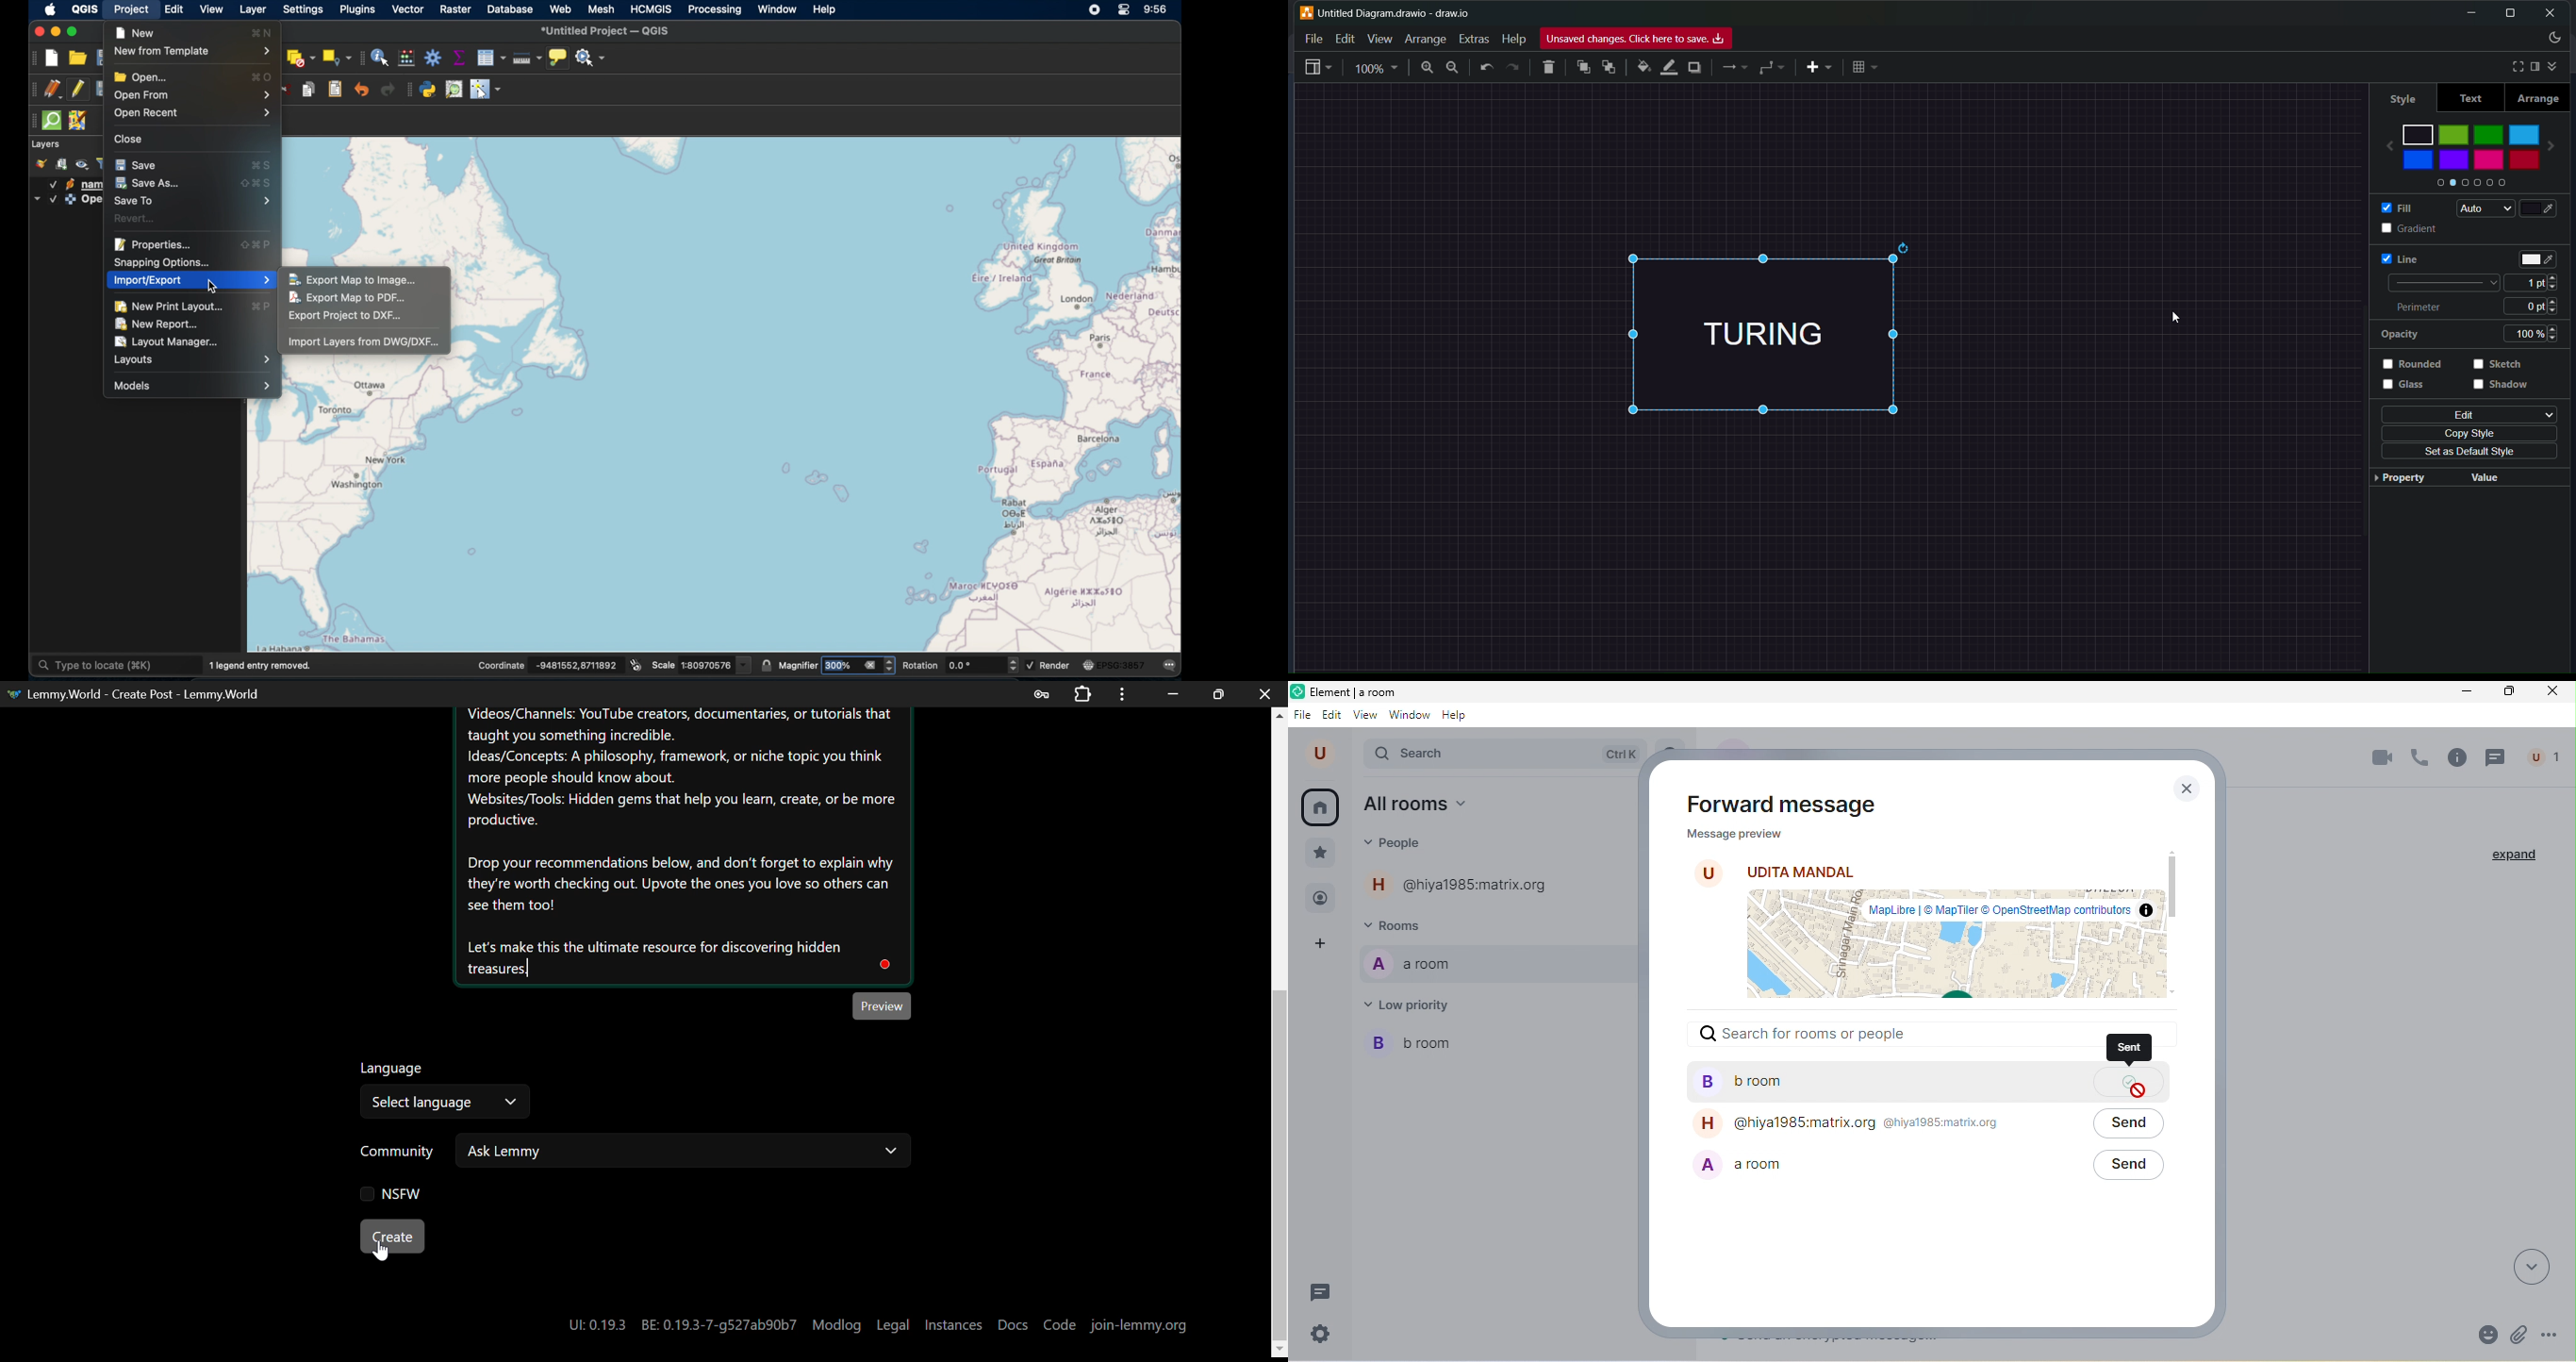 The height and width of the screenshot is (1372, 2576). I want to click on drop down, so click(2531, 1269).